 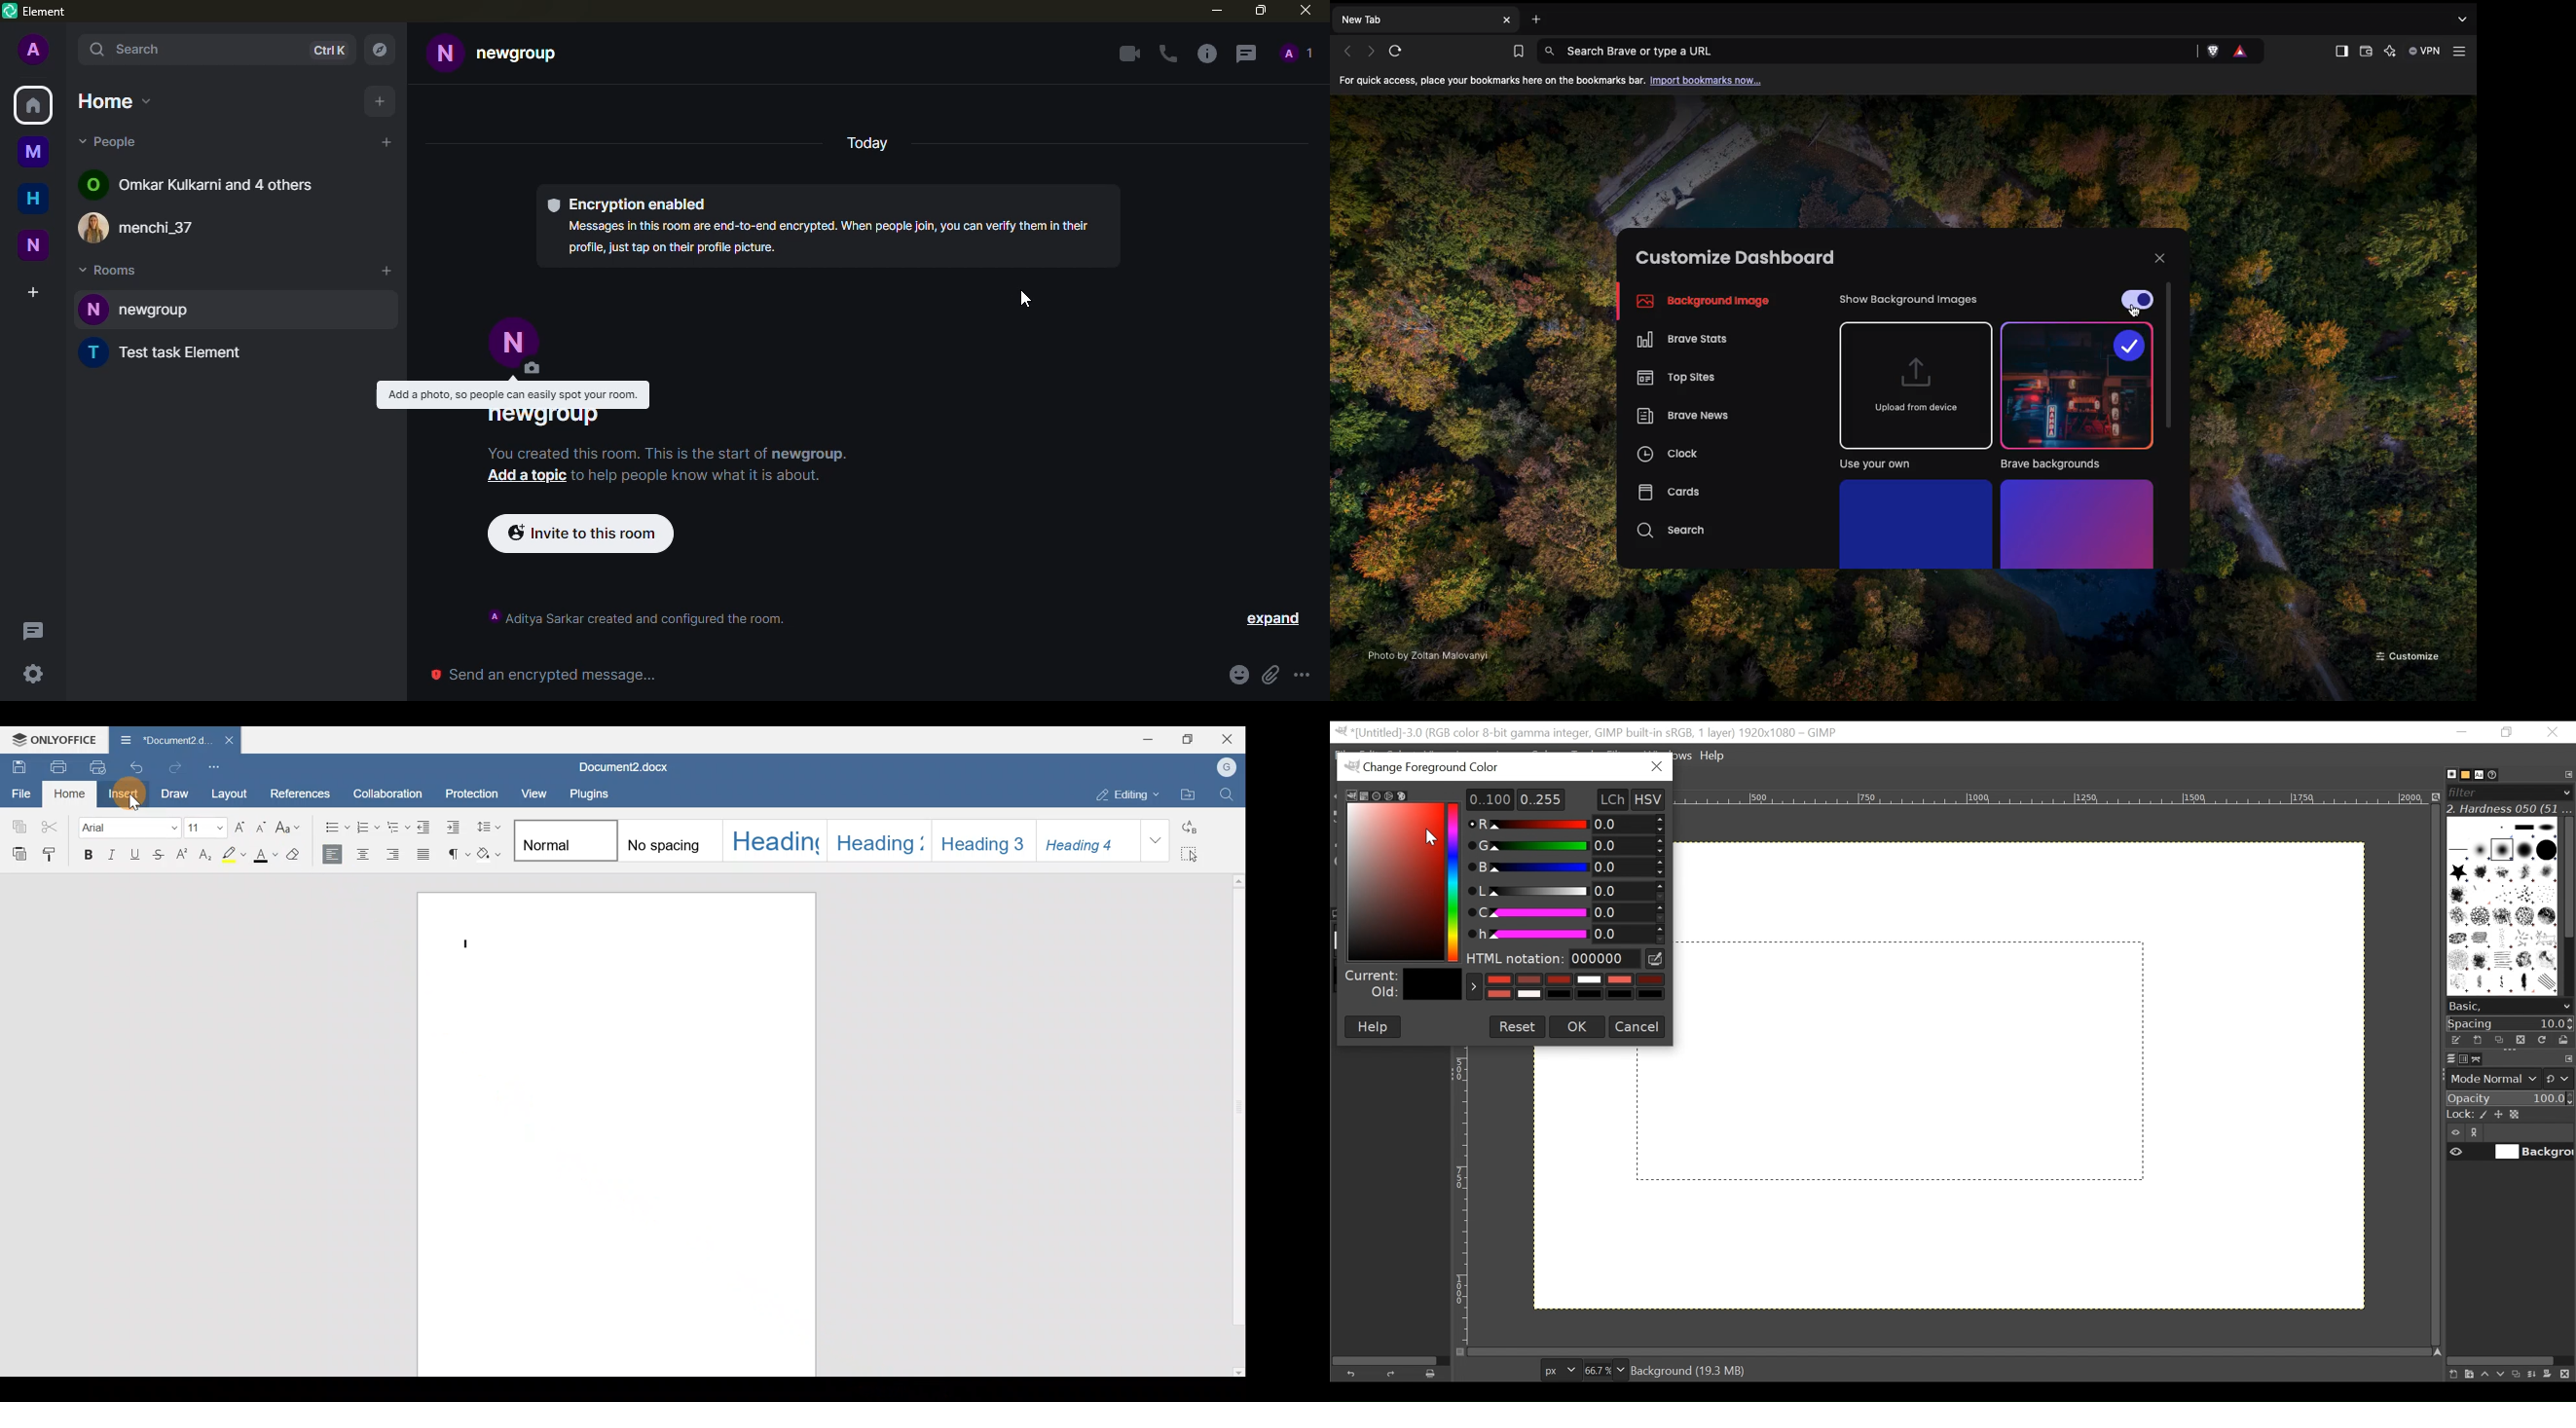 I want to click on ‘A Aditya Sarkar created and configured the room., so click(x=636, y=617).